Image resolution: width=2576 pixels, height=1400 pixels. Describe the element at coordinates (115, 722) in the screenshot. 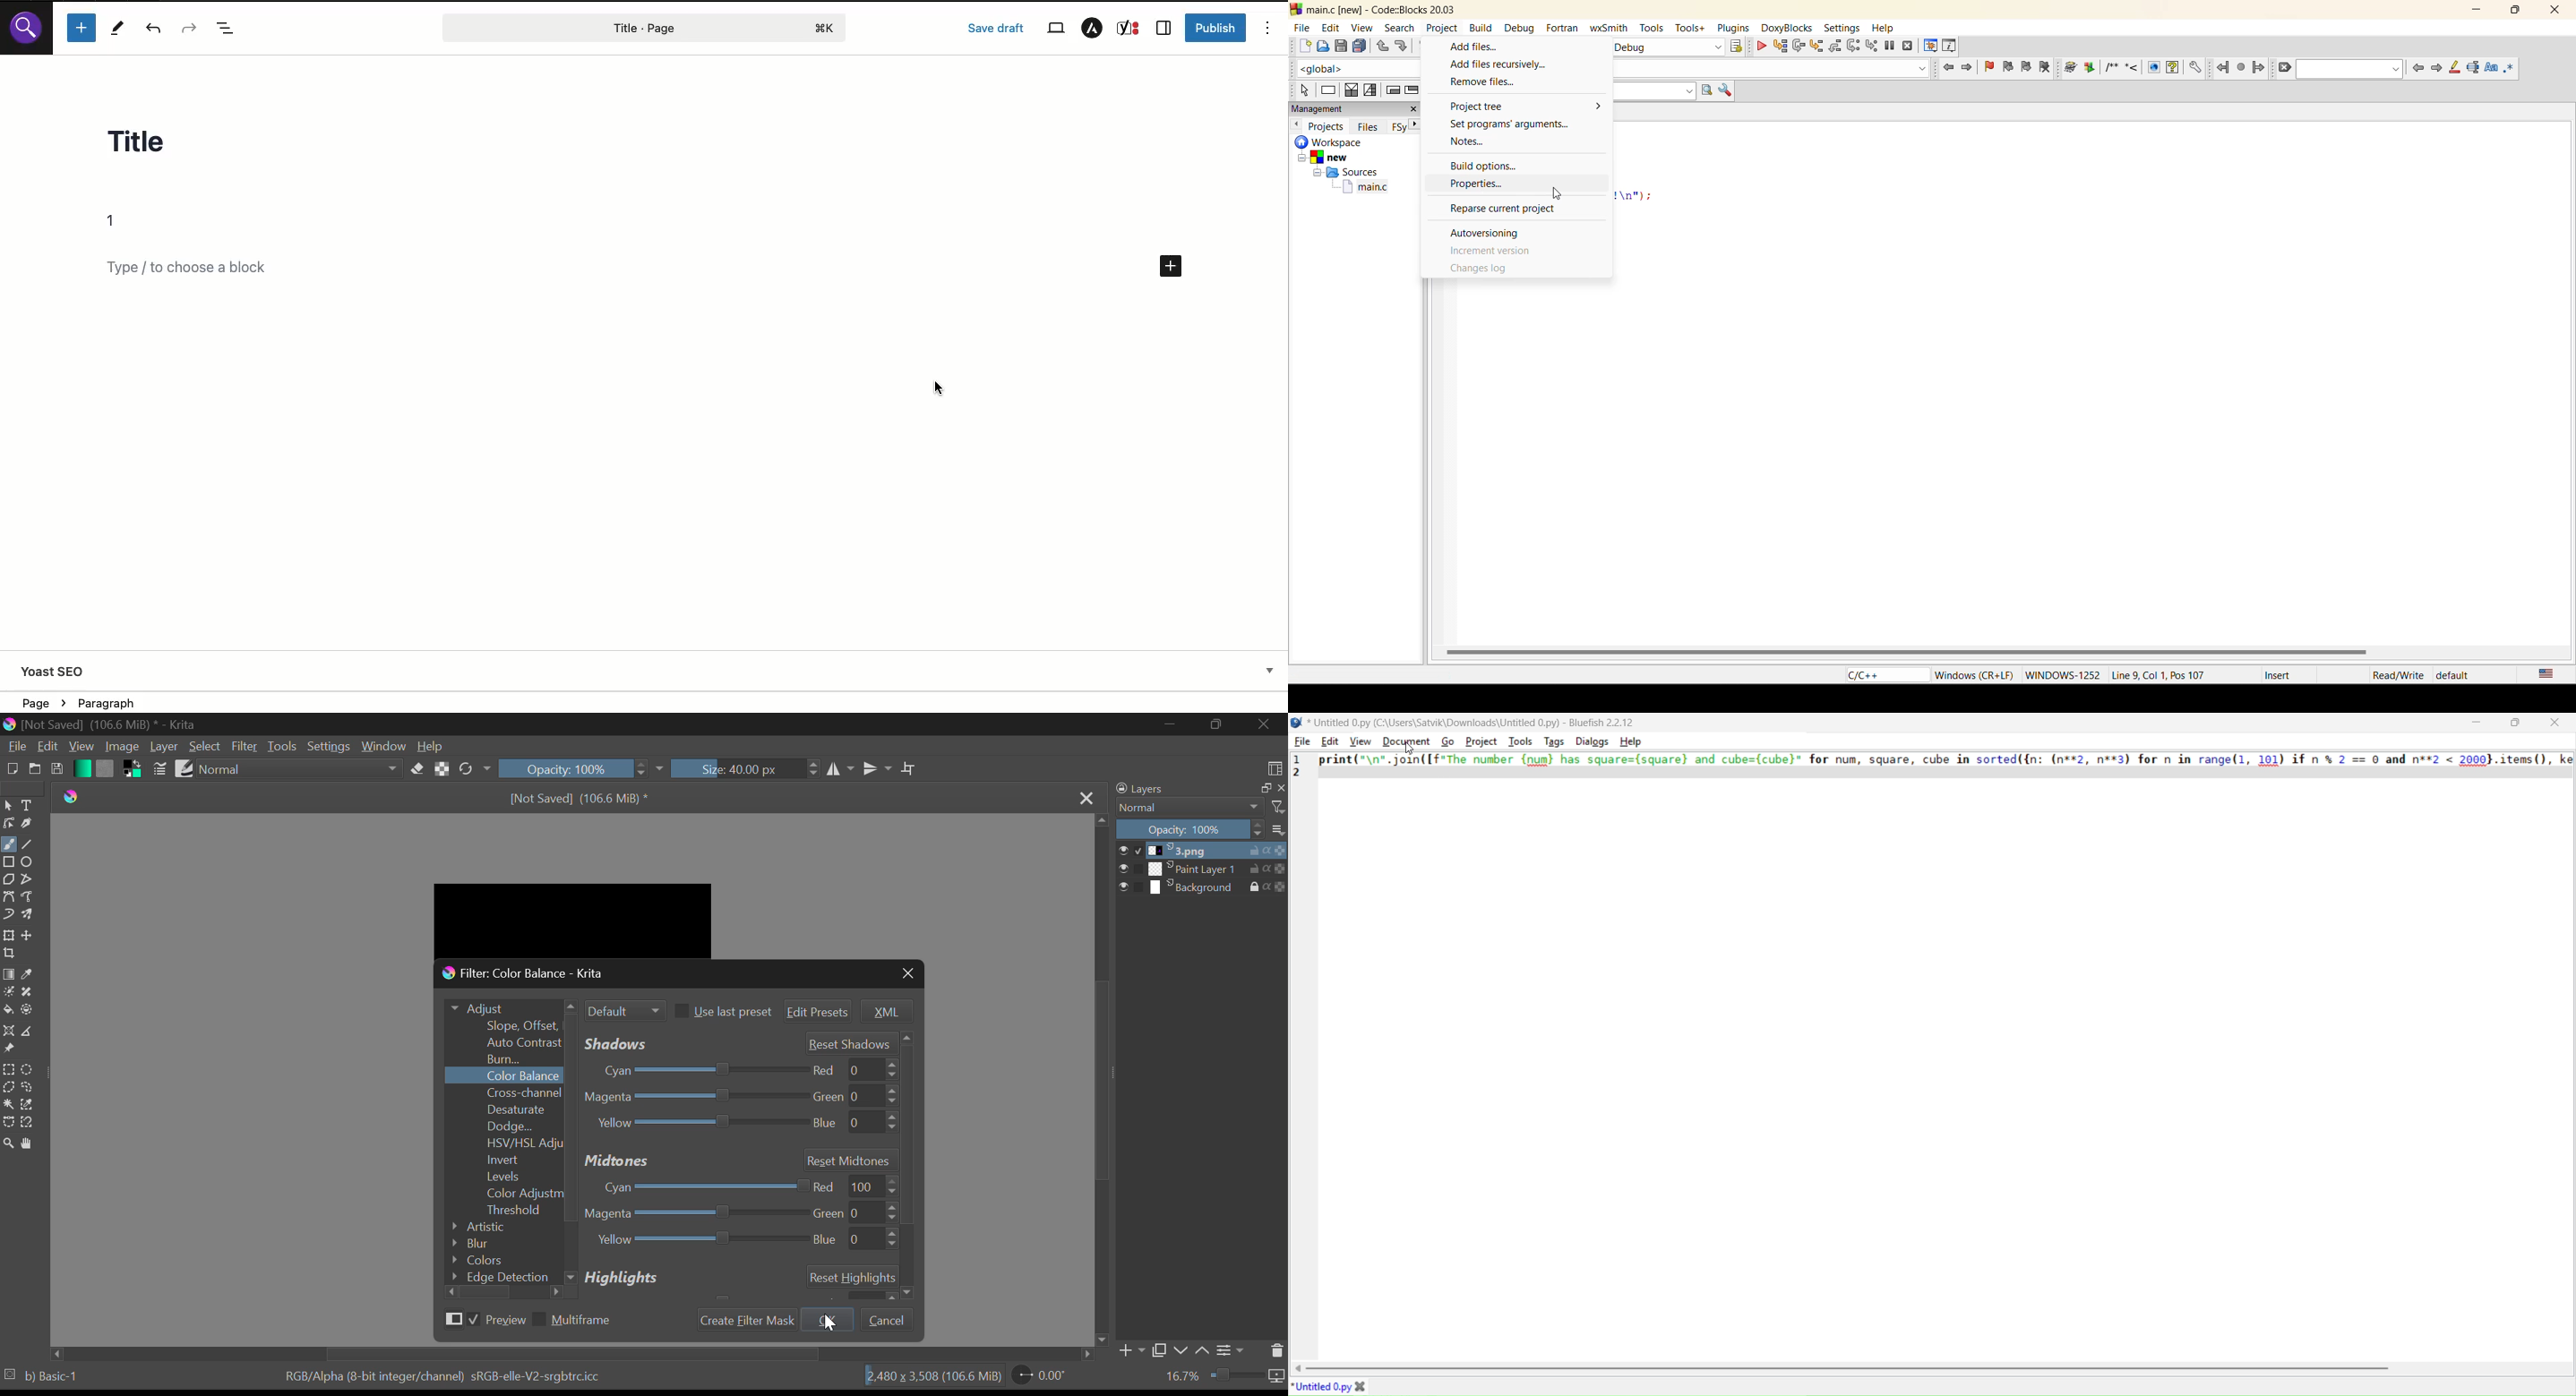

I see `[Not Saved] (106.6 MiB) * - Krita` at that location.